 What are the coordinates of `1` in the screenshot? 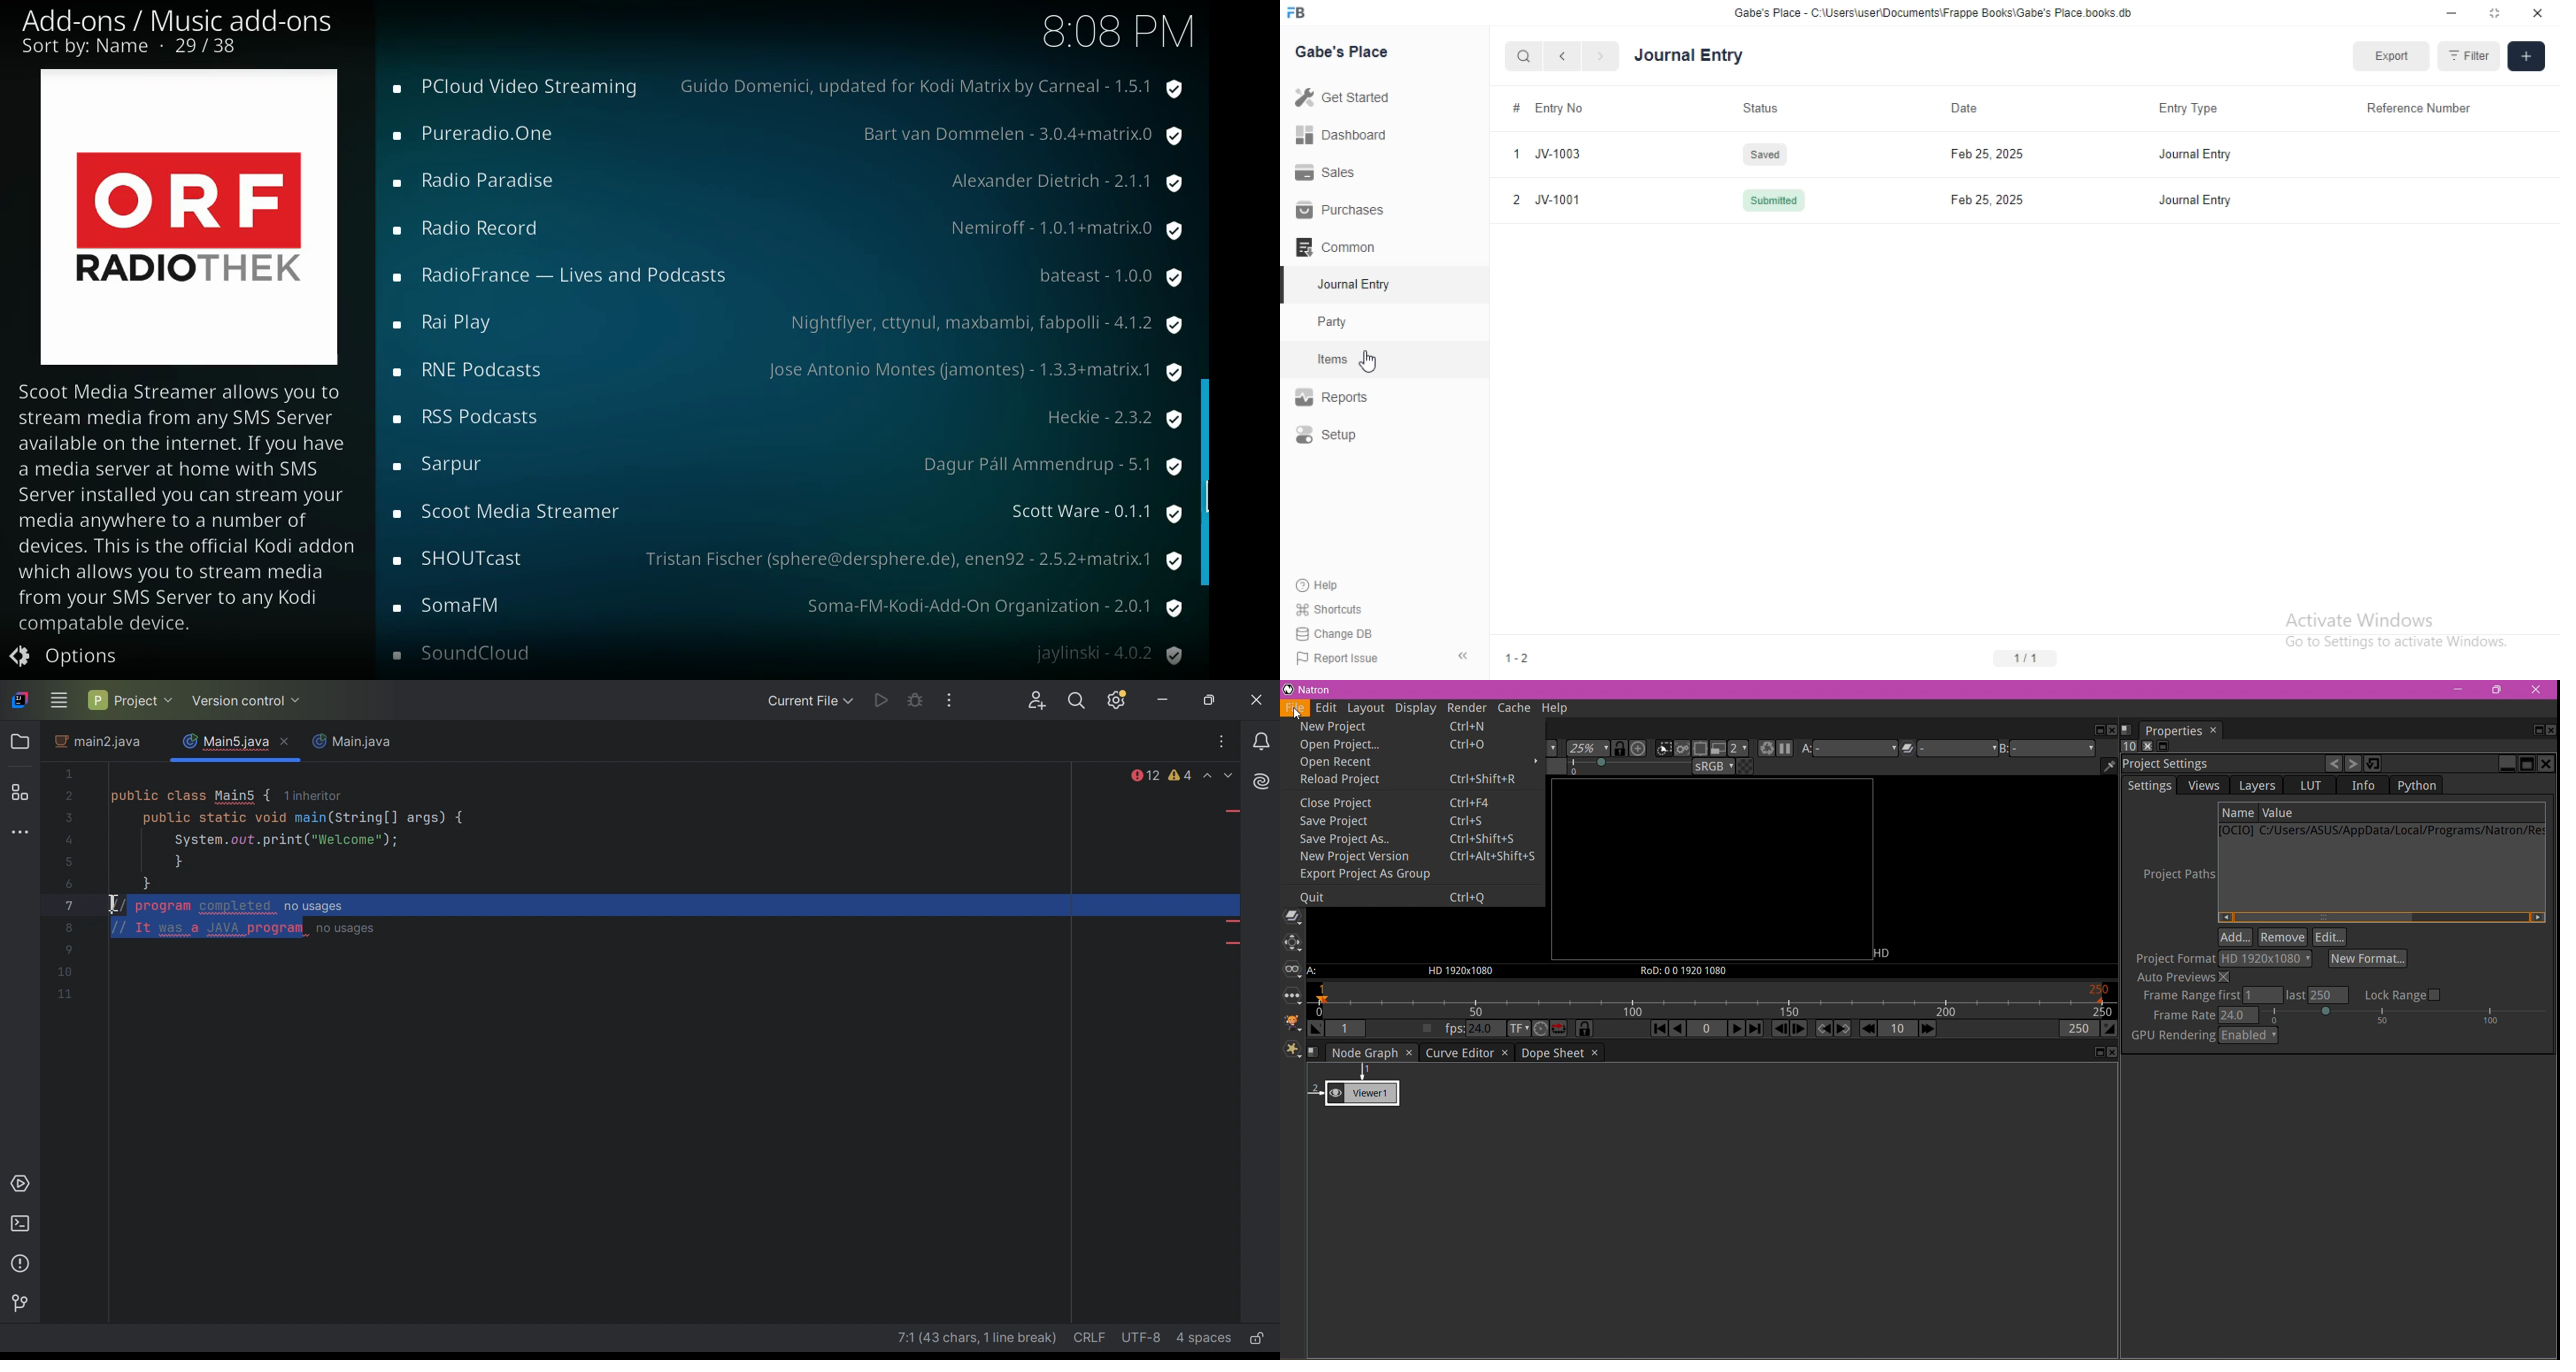 It's located at (1515, 153).